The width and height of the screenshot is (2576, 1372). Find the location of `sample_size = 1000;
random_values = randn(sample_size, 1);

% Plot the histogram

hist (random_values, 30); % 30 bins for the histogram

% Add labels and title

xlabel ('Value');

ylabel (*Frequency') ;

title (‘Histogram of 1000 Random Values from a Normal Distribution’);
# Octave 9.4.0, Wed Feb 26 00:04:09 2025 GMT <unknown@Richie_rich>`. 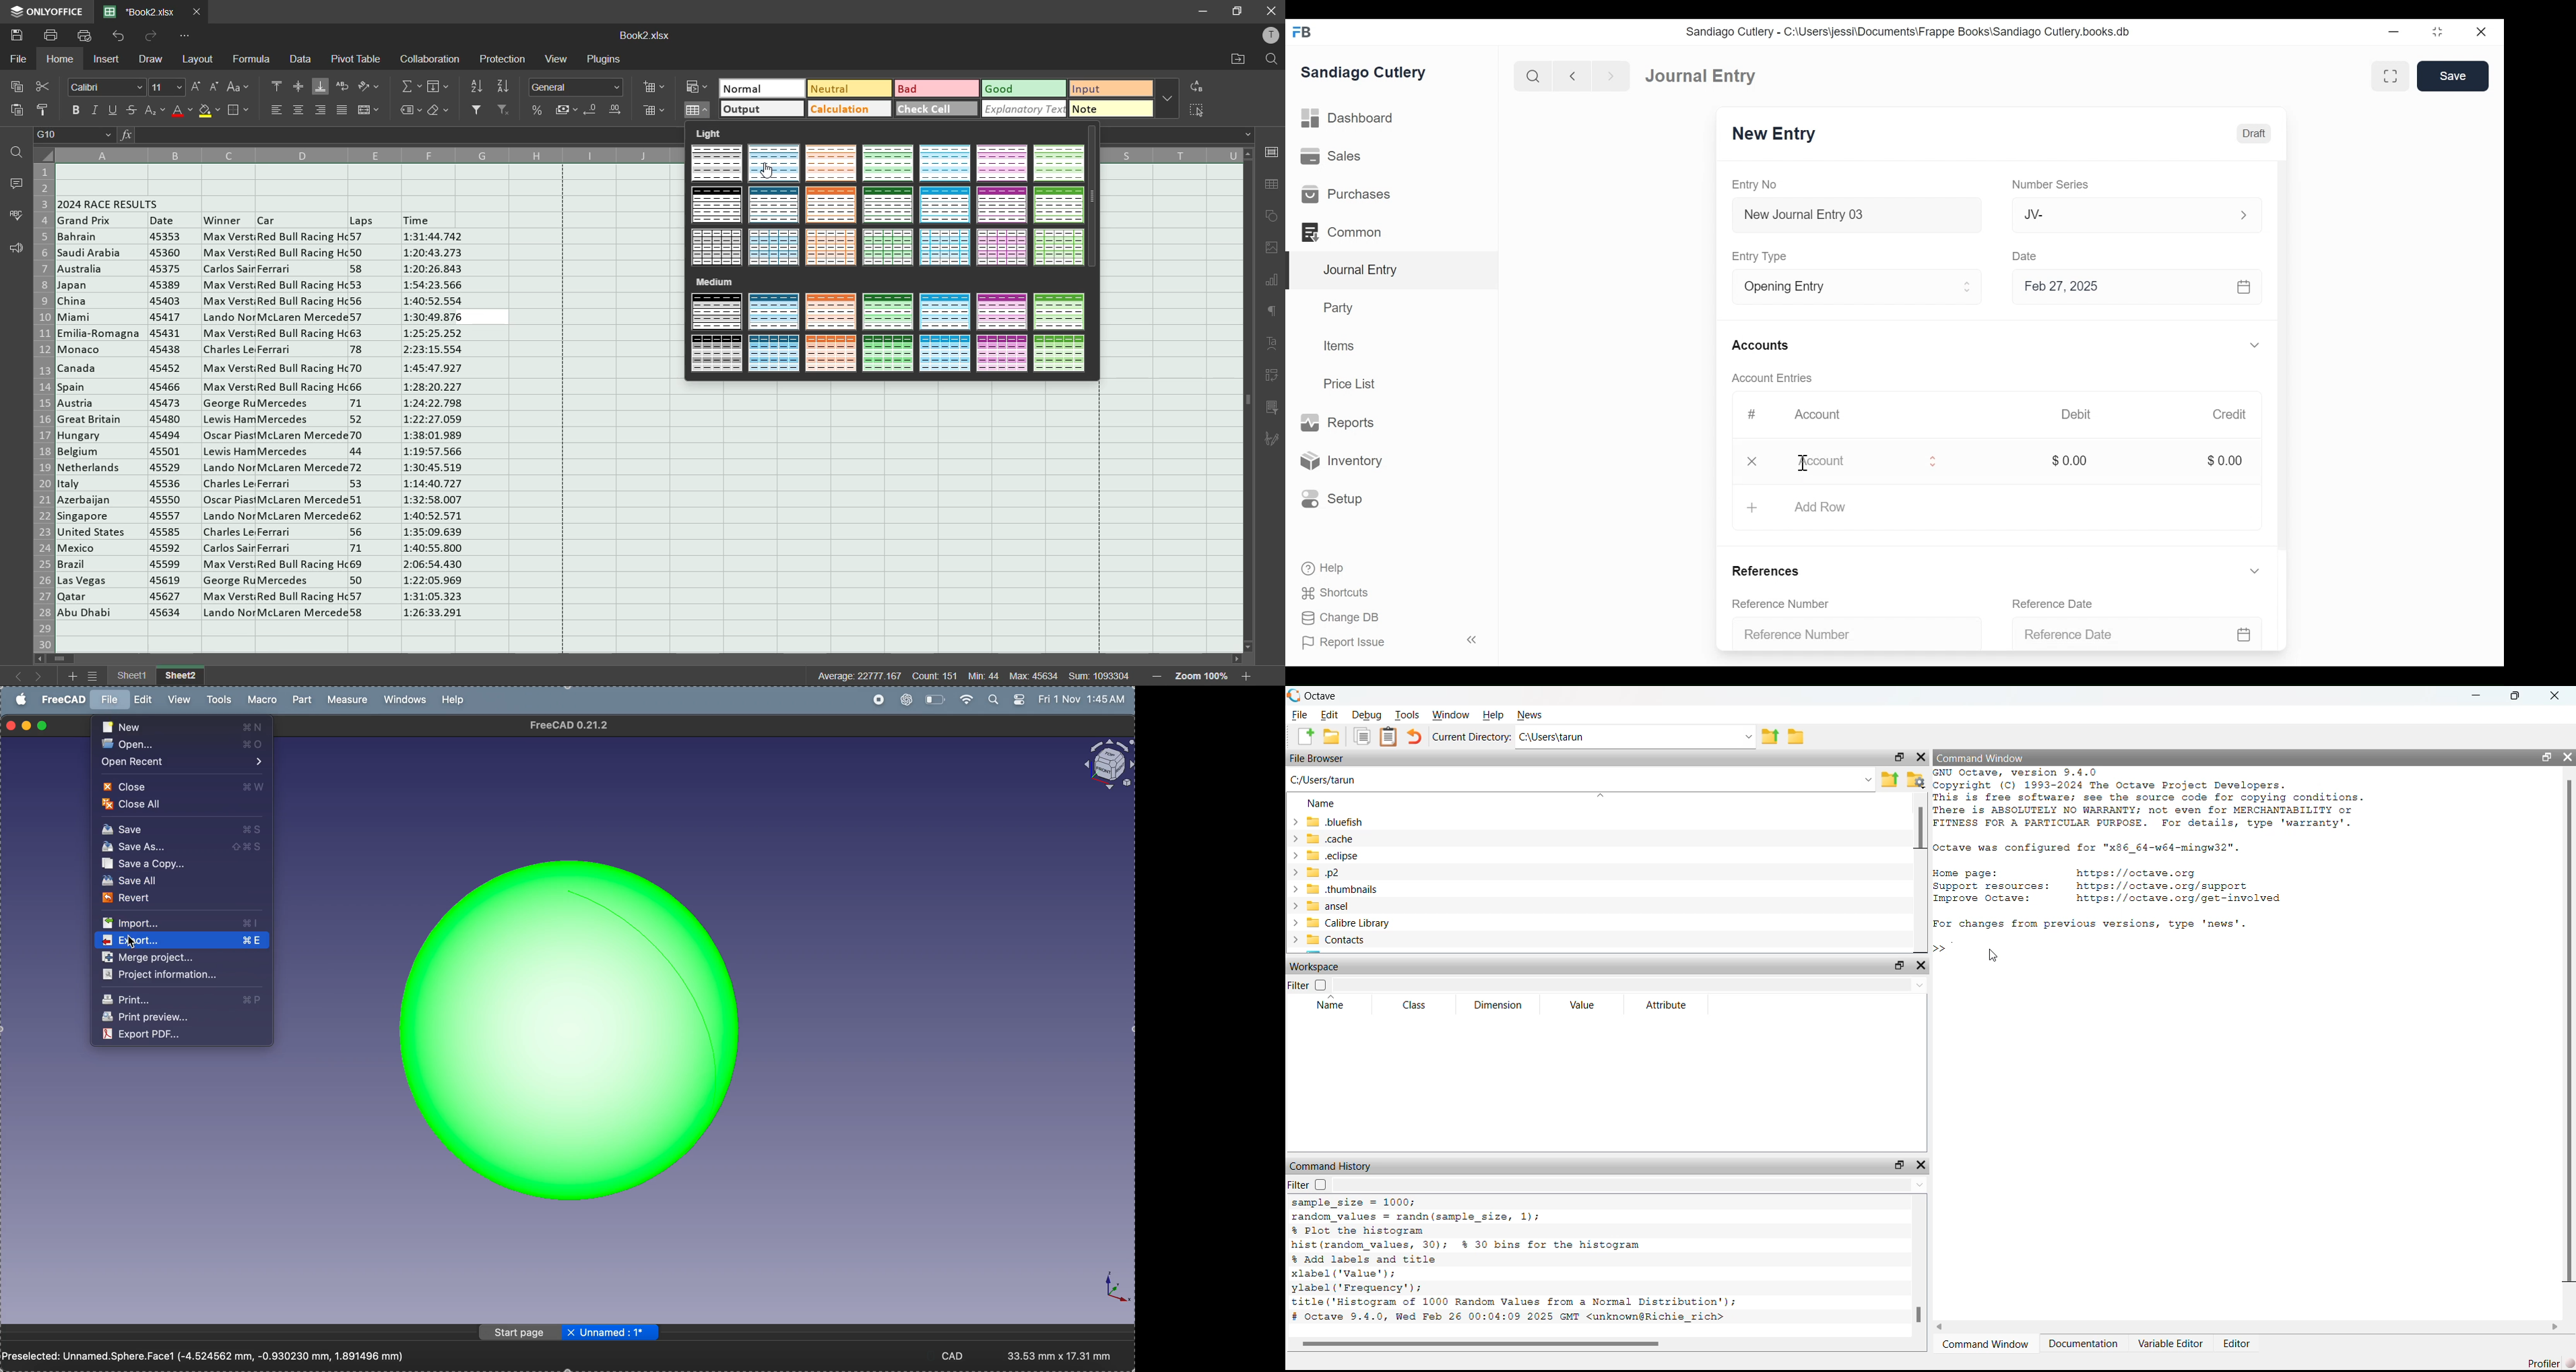

sample_size = 1000;
random_values = randn(sample_size, 1);

% Plot the histogram

hist (random_values, 30); % 30 bins for the histogram

% Add labels and title

xlabel ('Value');

ylabel (*Frequency') ;

title (‘Histogram of 1000 Random Values from a Normal Distribution’);
# Octave 9.4.0, Wed Feb 26 00:04:09 2025 GMT <unknown@Richie_rich> is located at coordinates (1515, 1264).